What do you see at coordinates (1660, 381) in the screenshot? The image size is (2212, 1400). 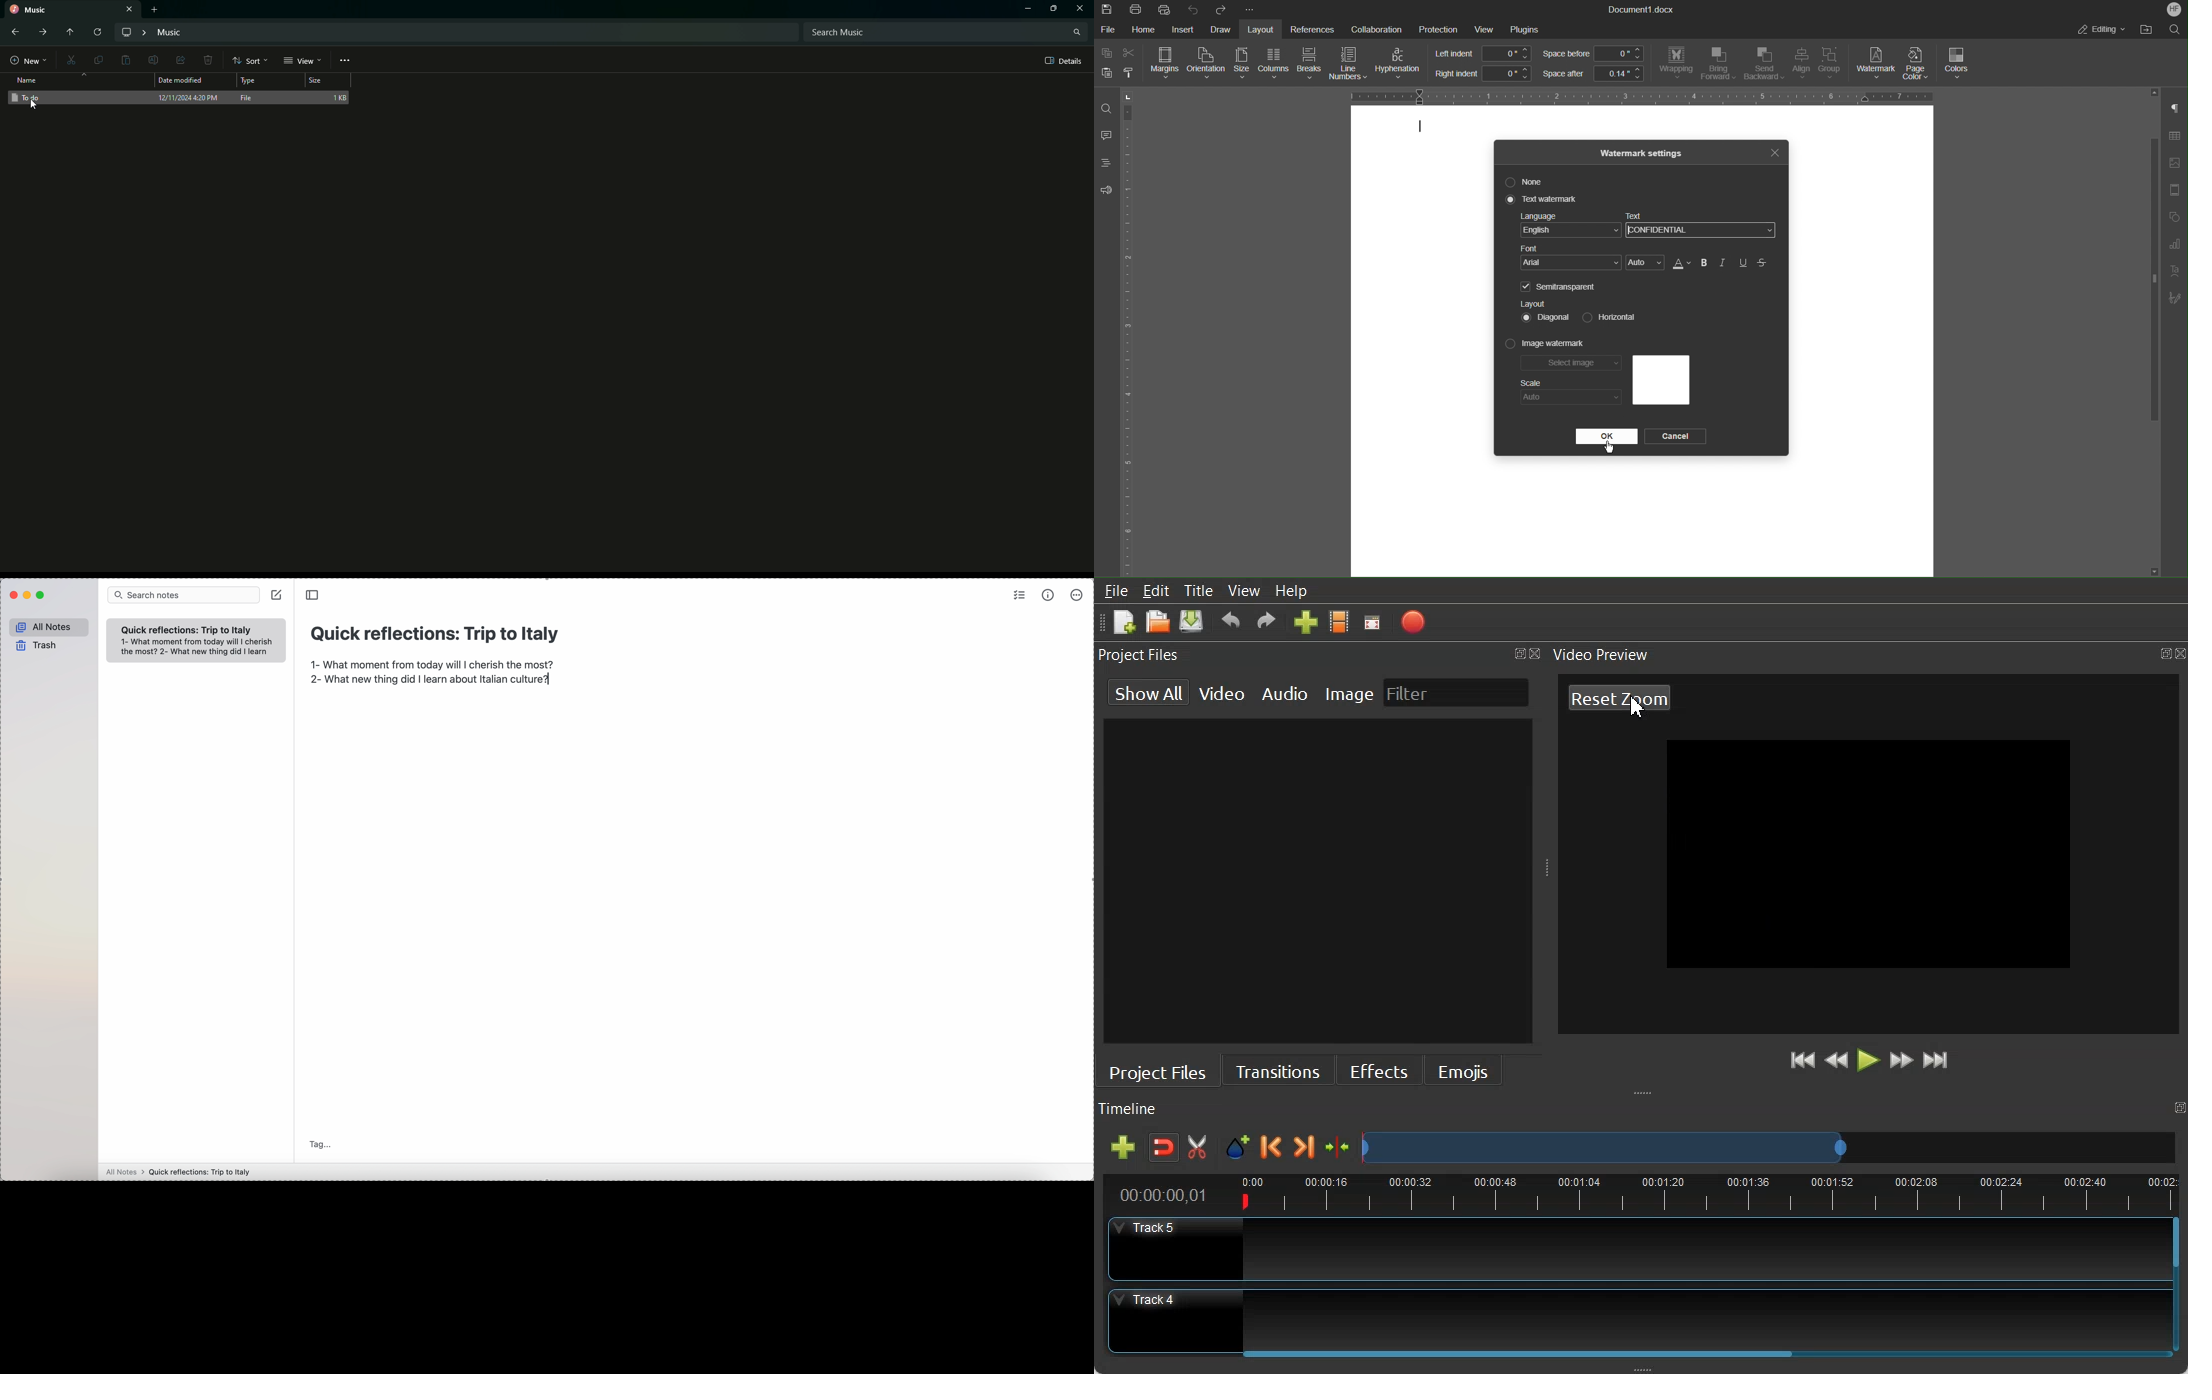 I see `Preview` at bounding box center [1660, 381].